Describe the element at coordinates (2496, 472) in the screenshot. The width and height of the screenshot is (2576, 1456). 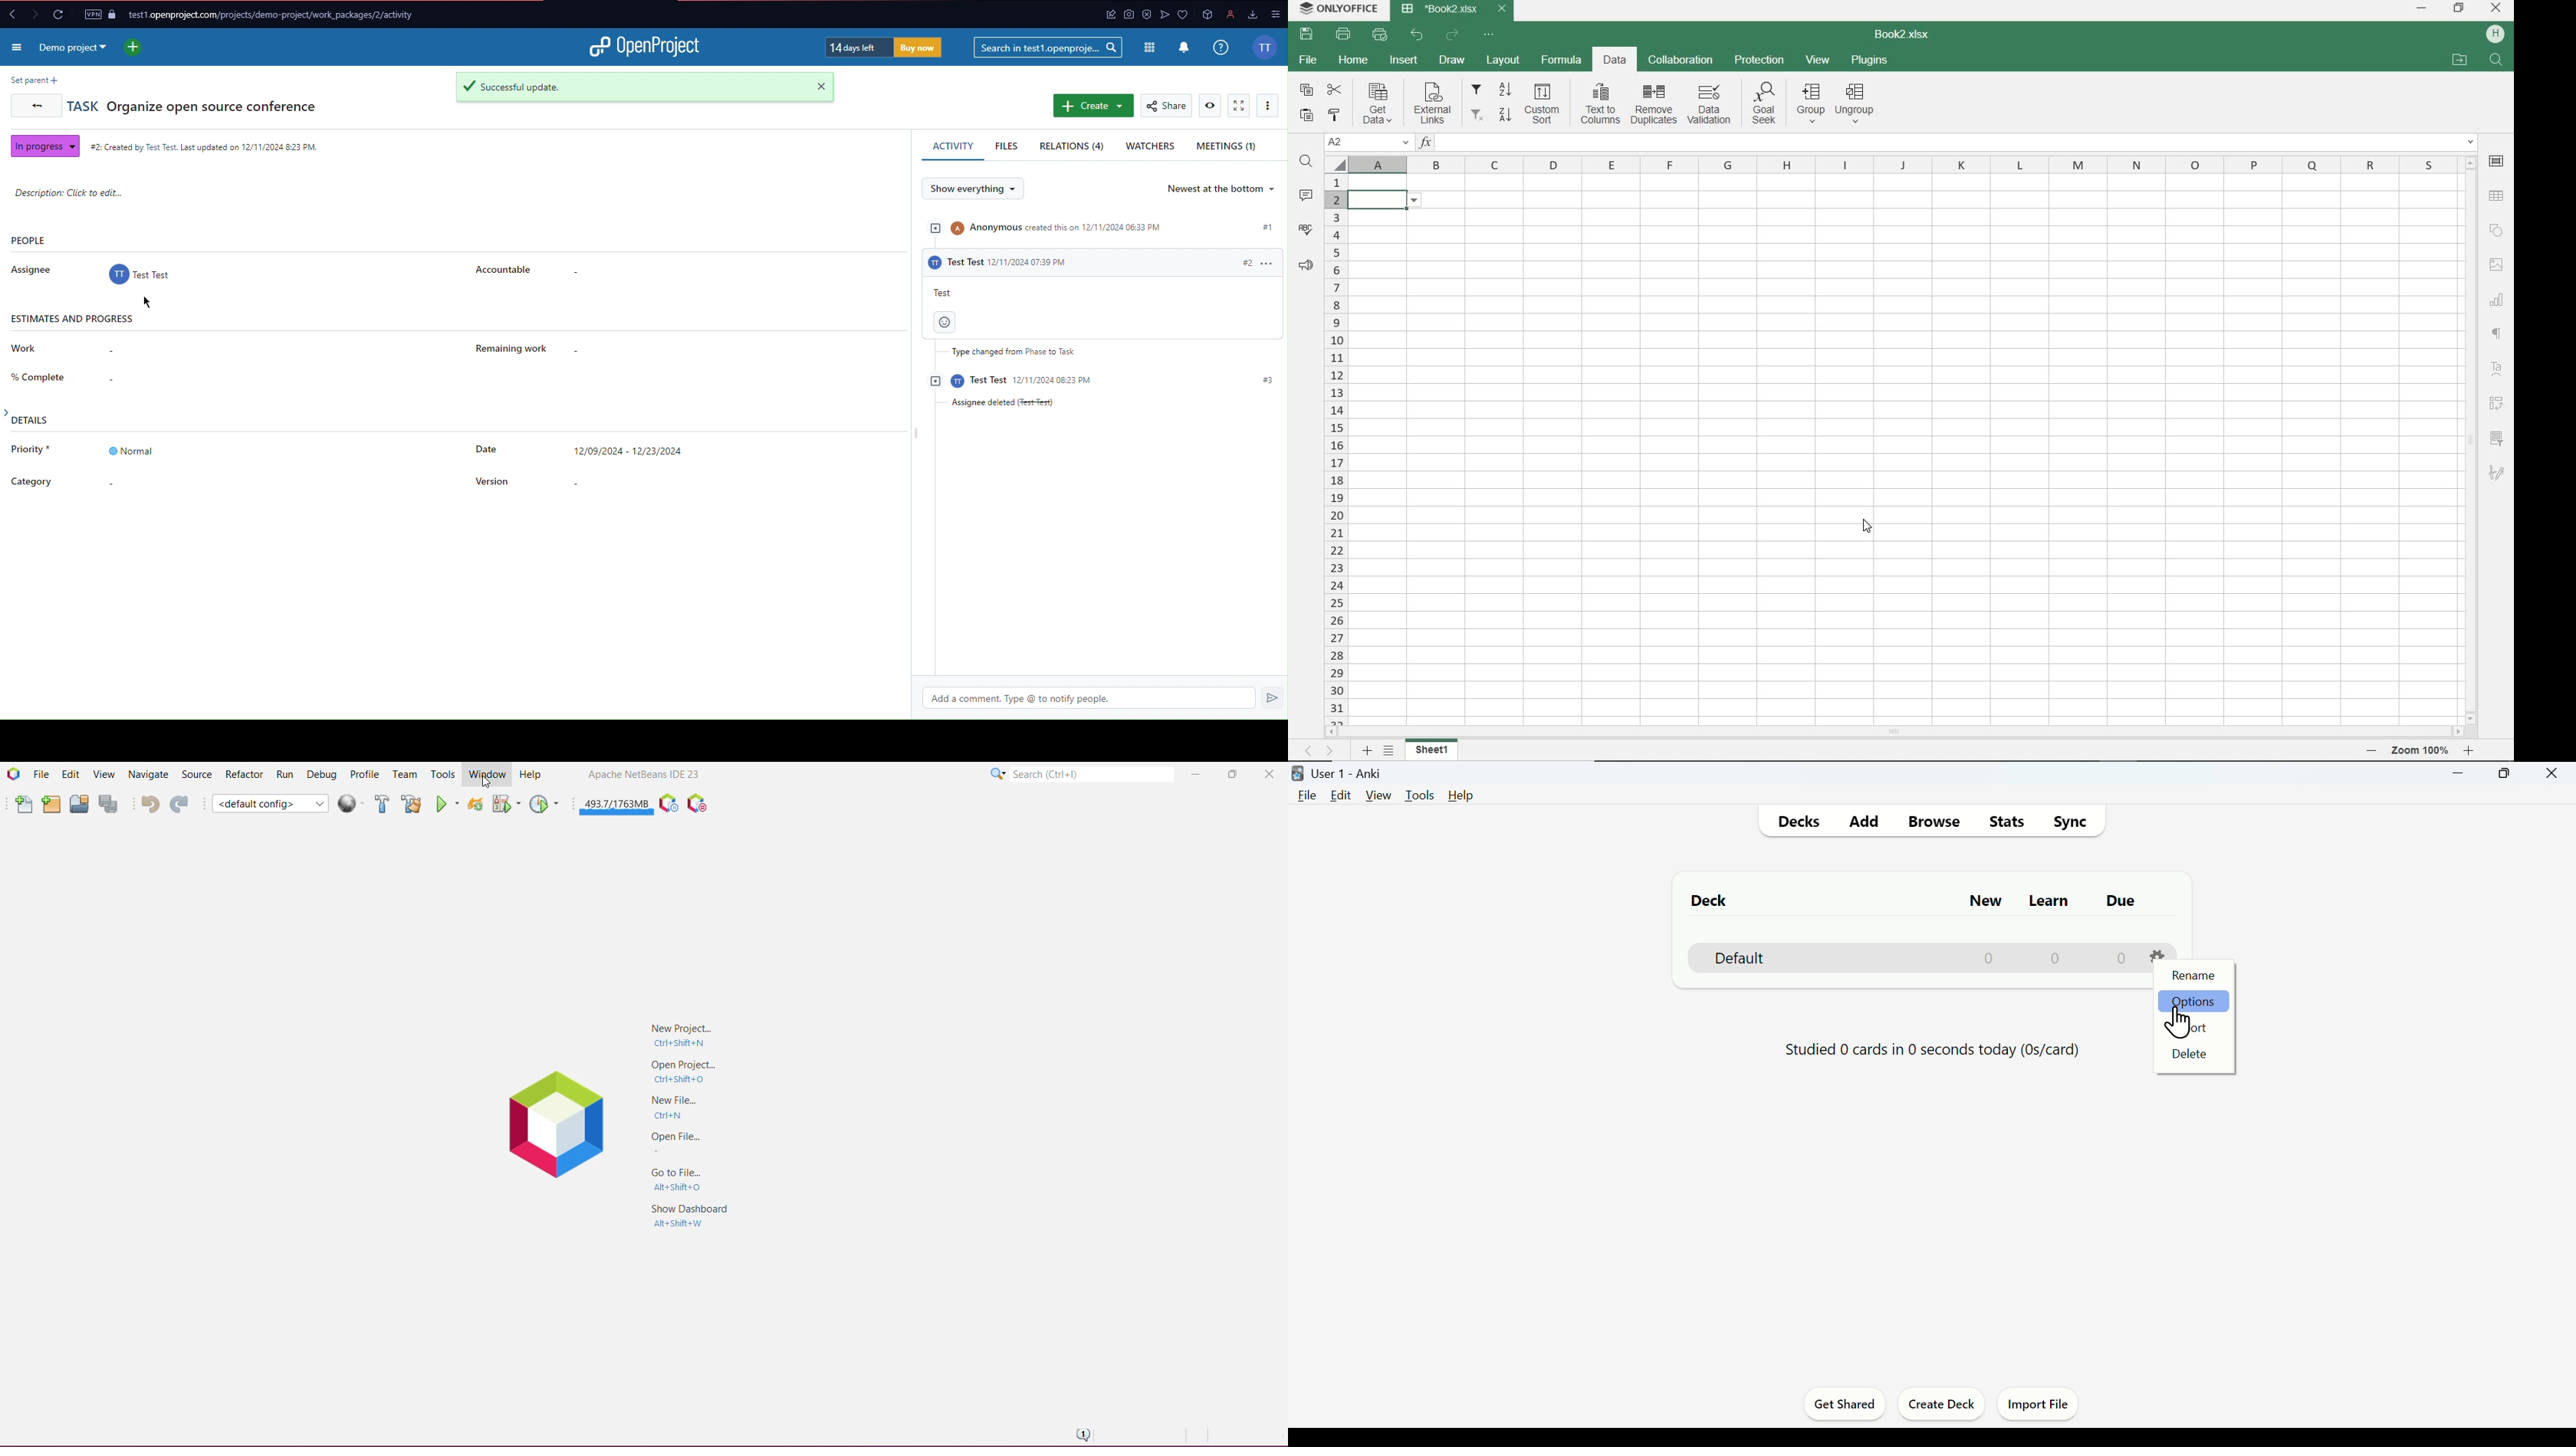
I see `SIGNATURE` at that location.